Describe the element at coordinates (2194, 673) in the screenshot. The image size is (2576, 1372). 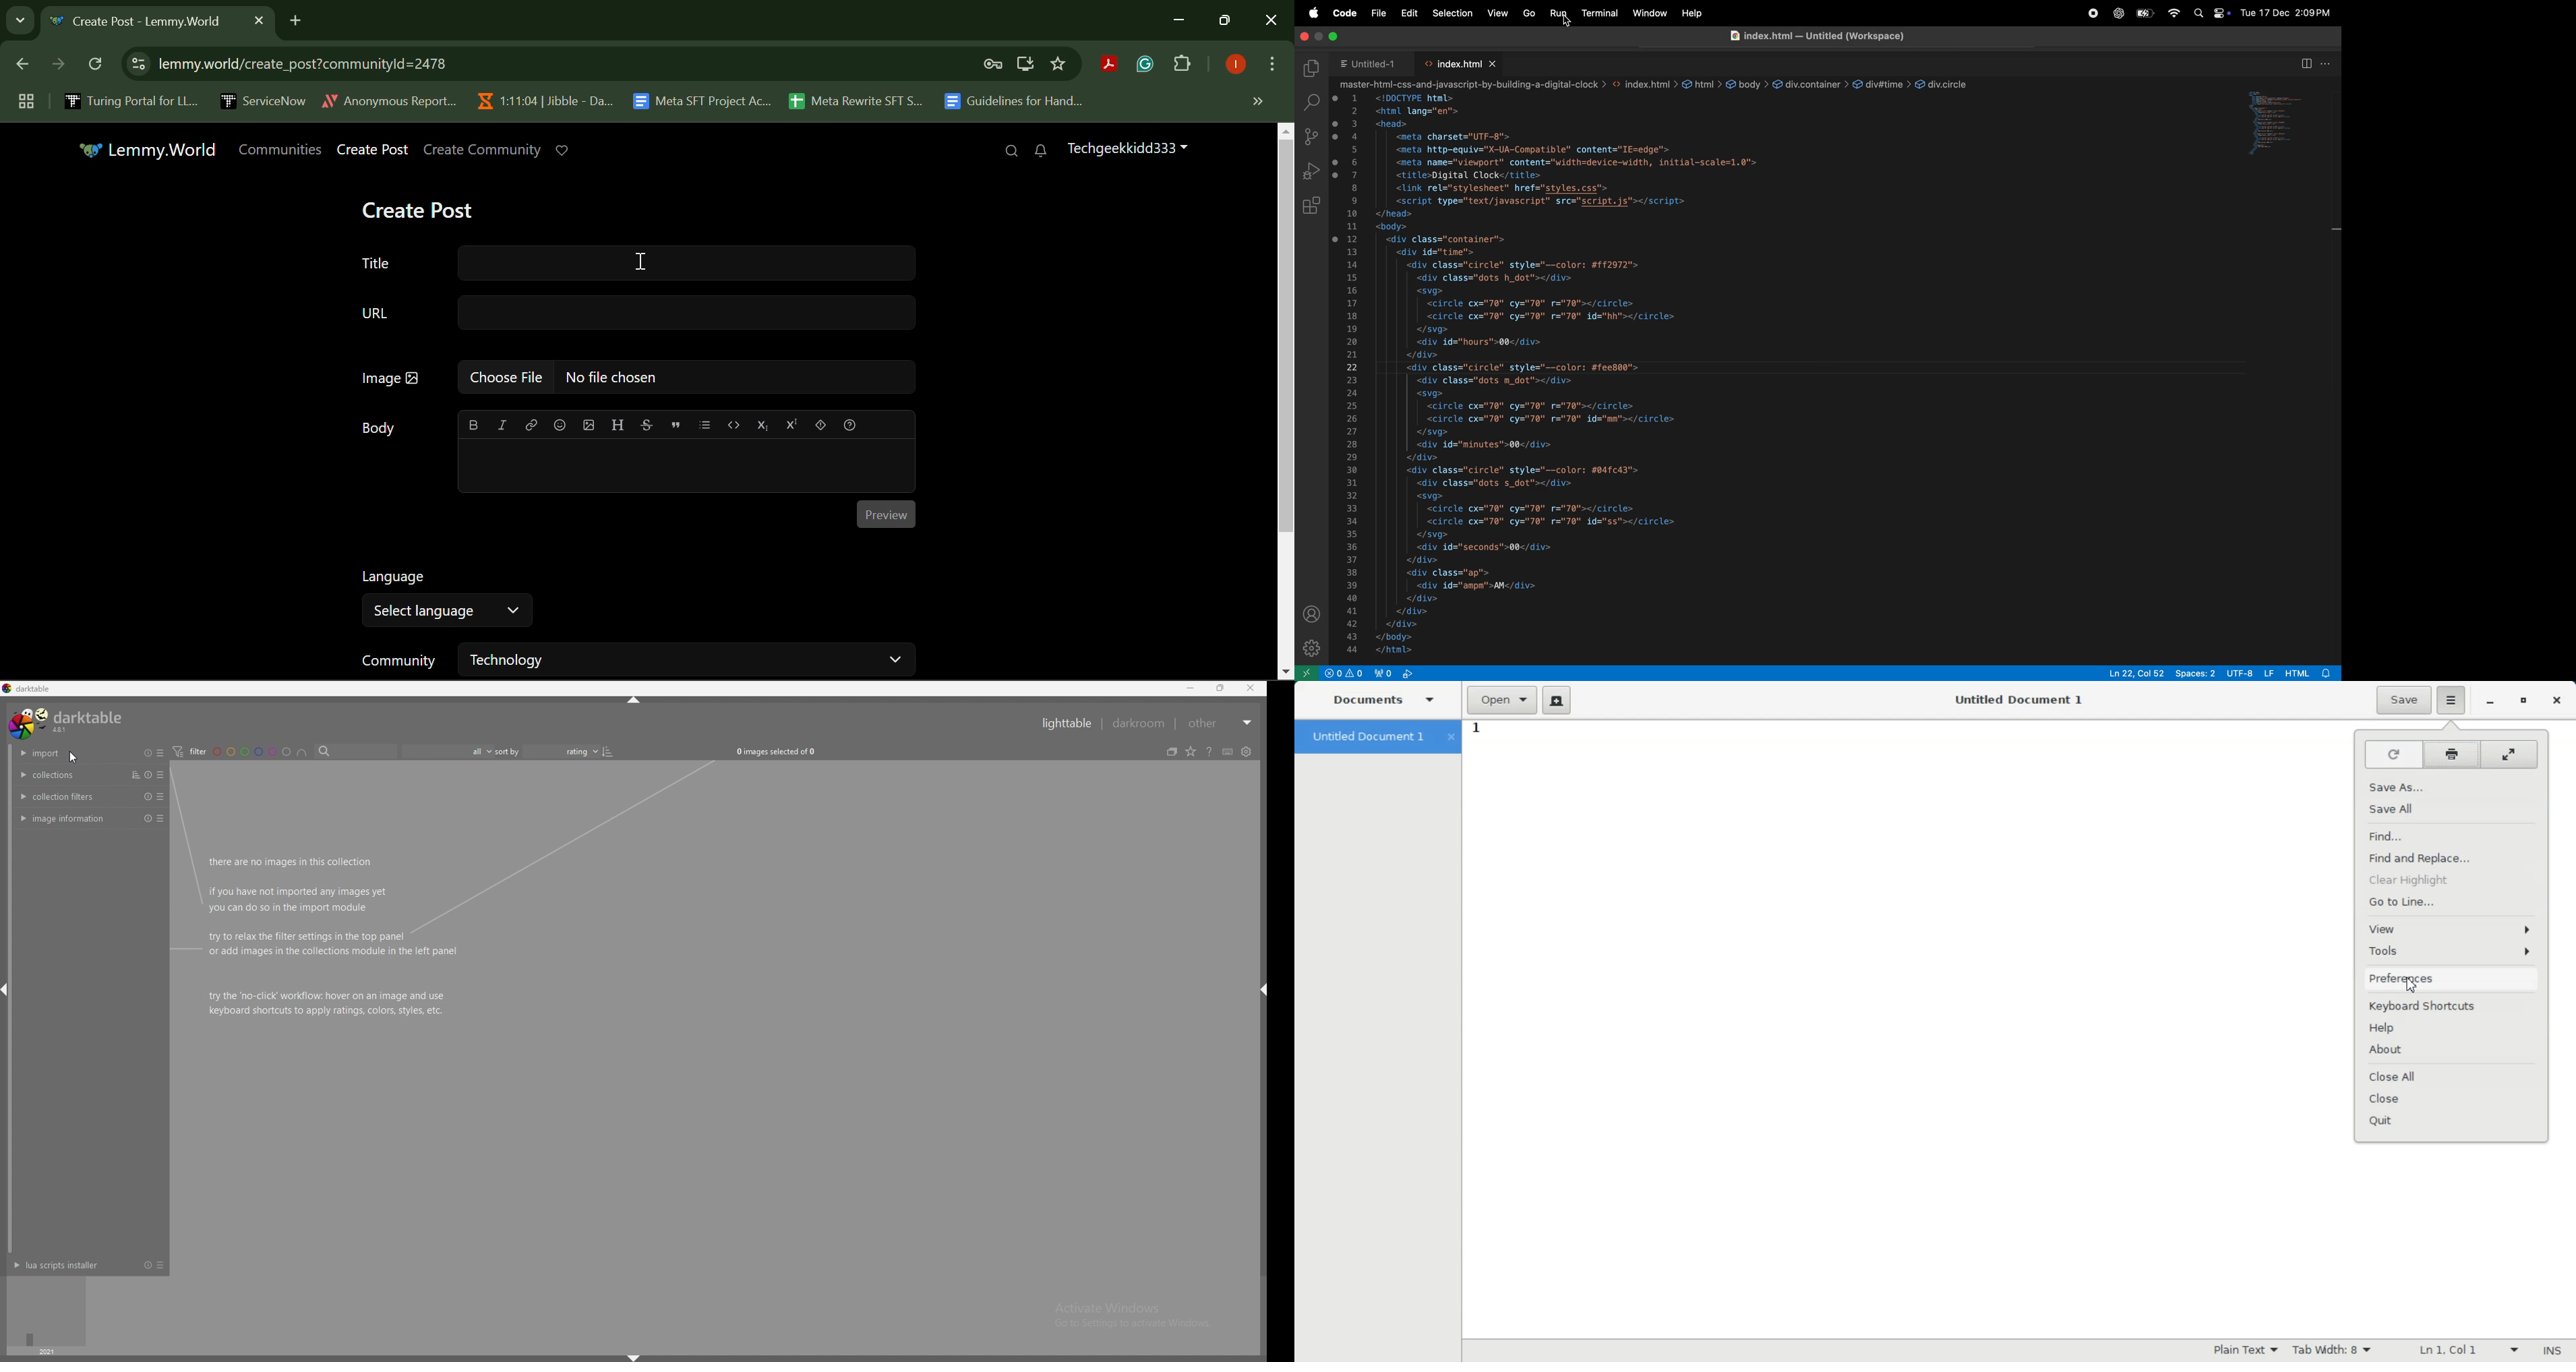
I see `spaces: 2` at that location.